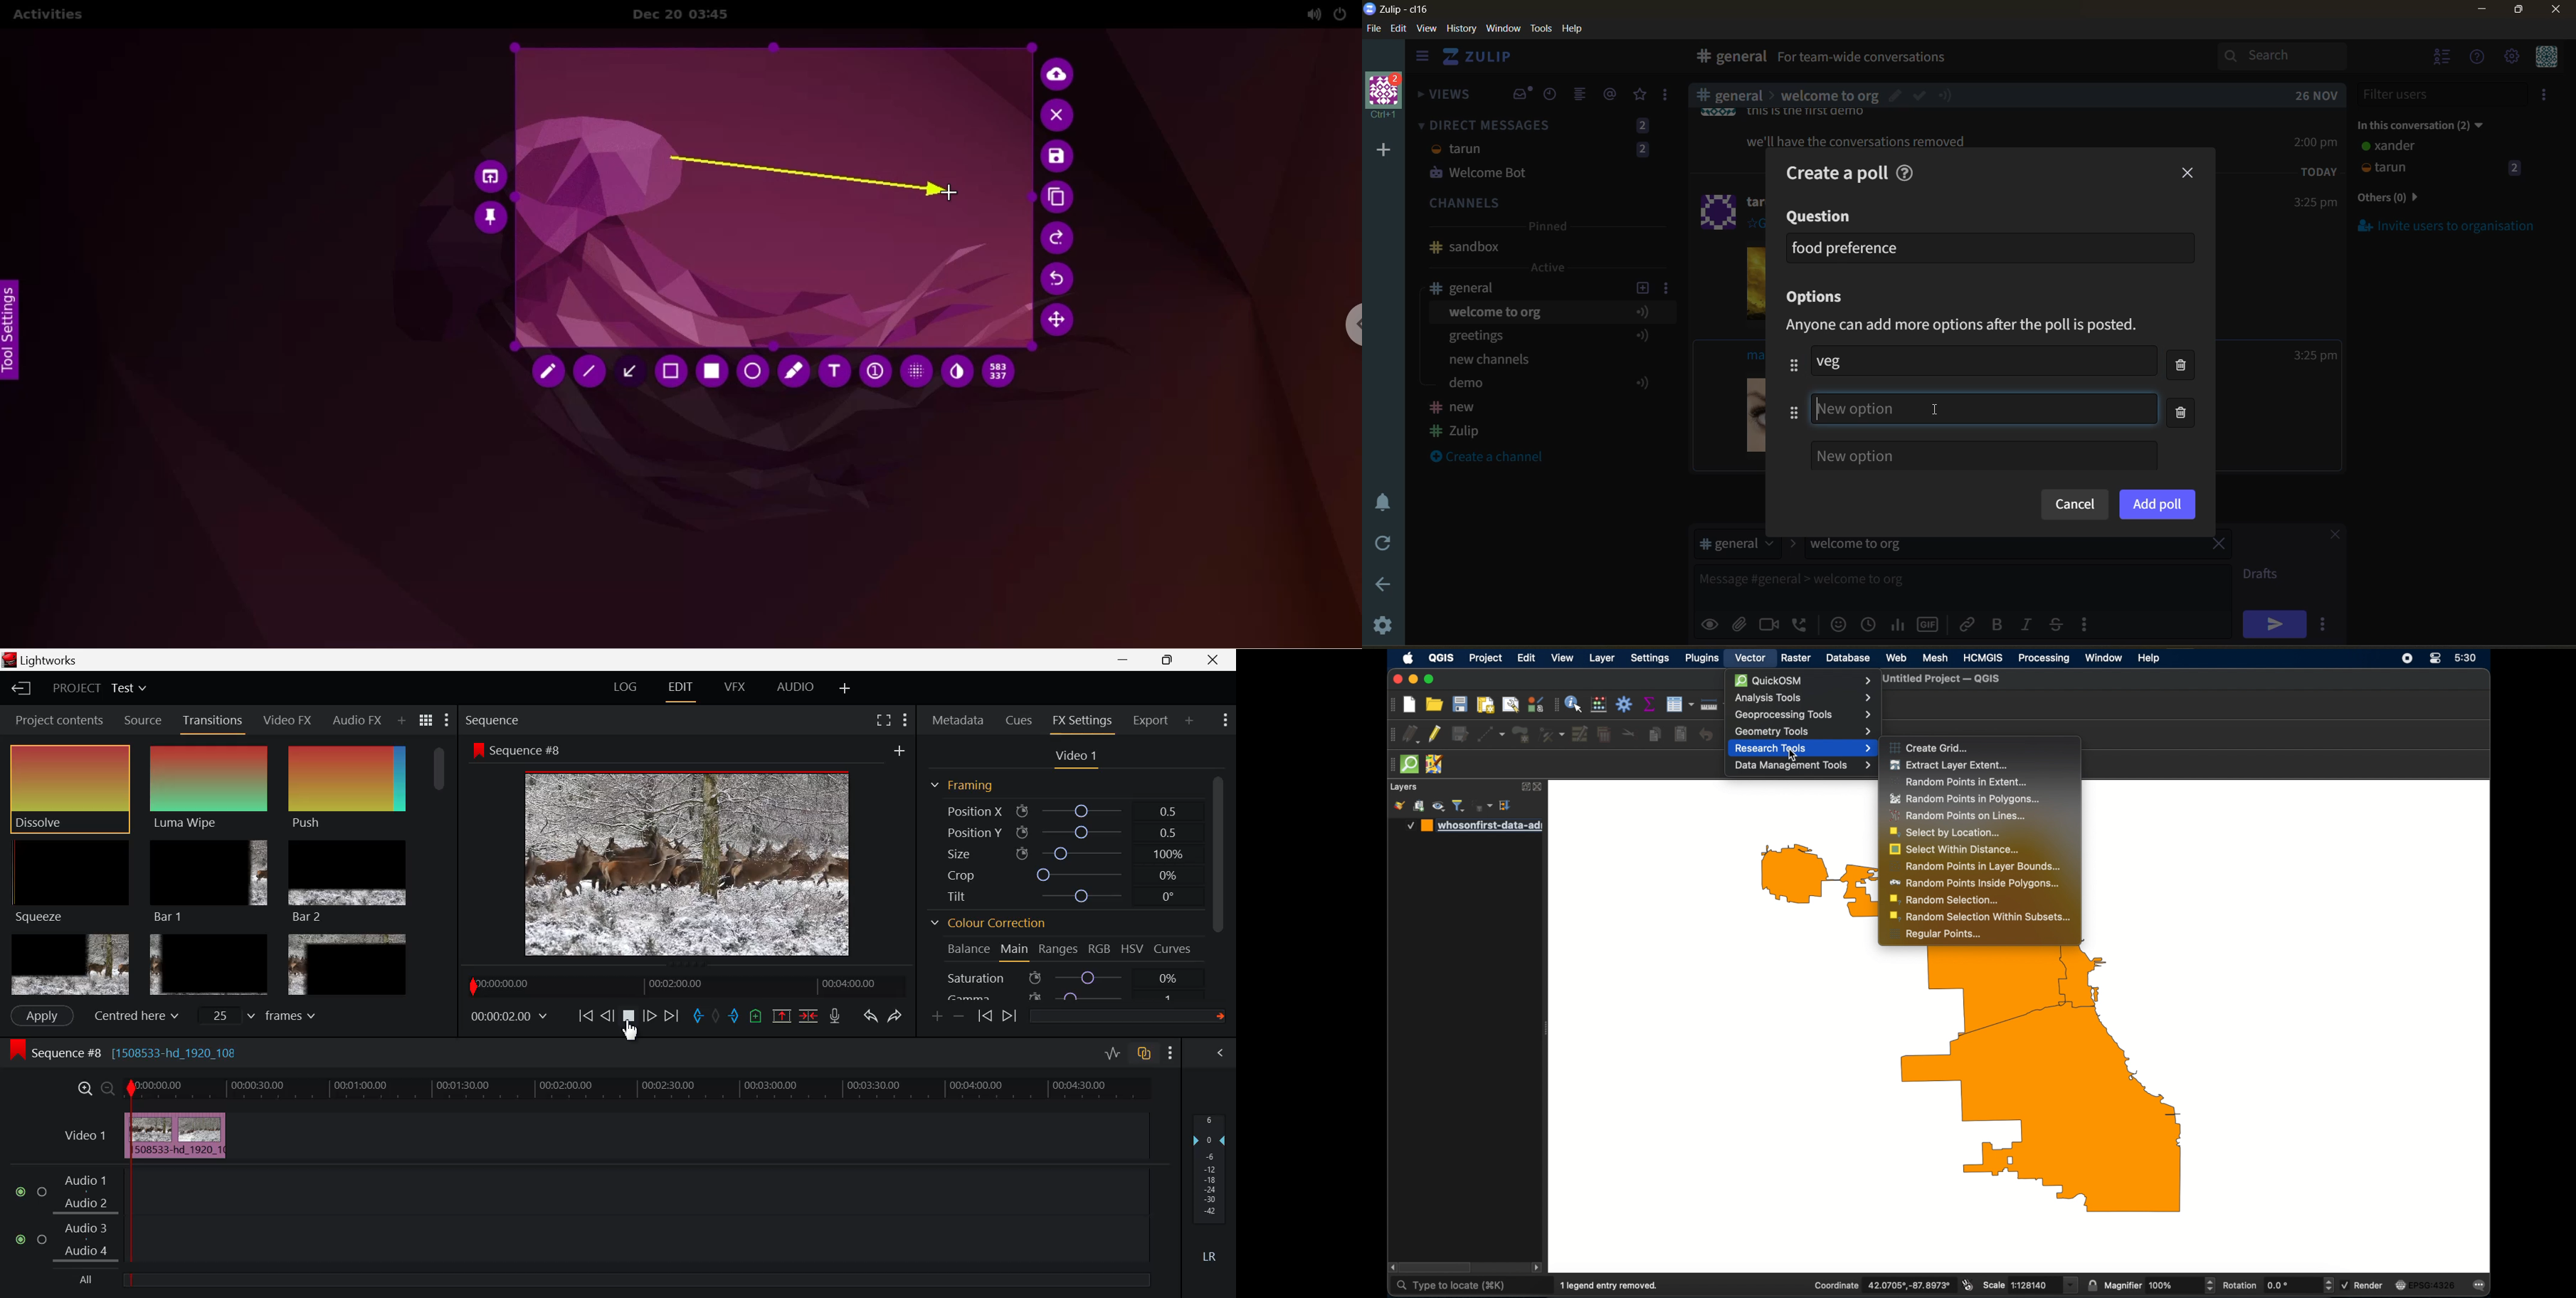 This screenshot has height=1316, width=2576. What do you see at coordinates (1821, 217) in the screenshot?
I see `question` at bounding box center [1821, 217].